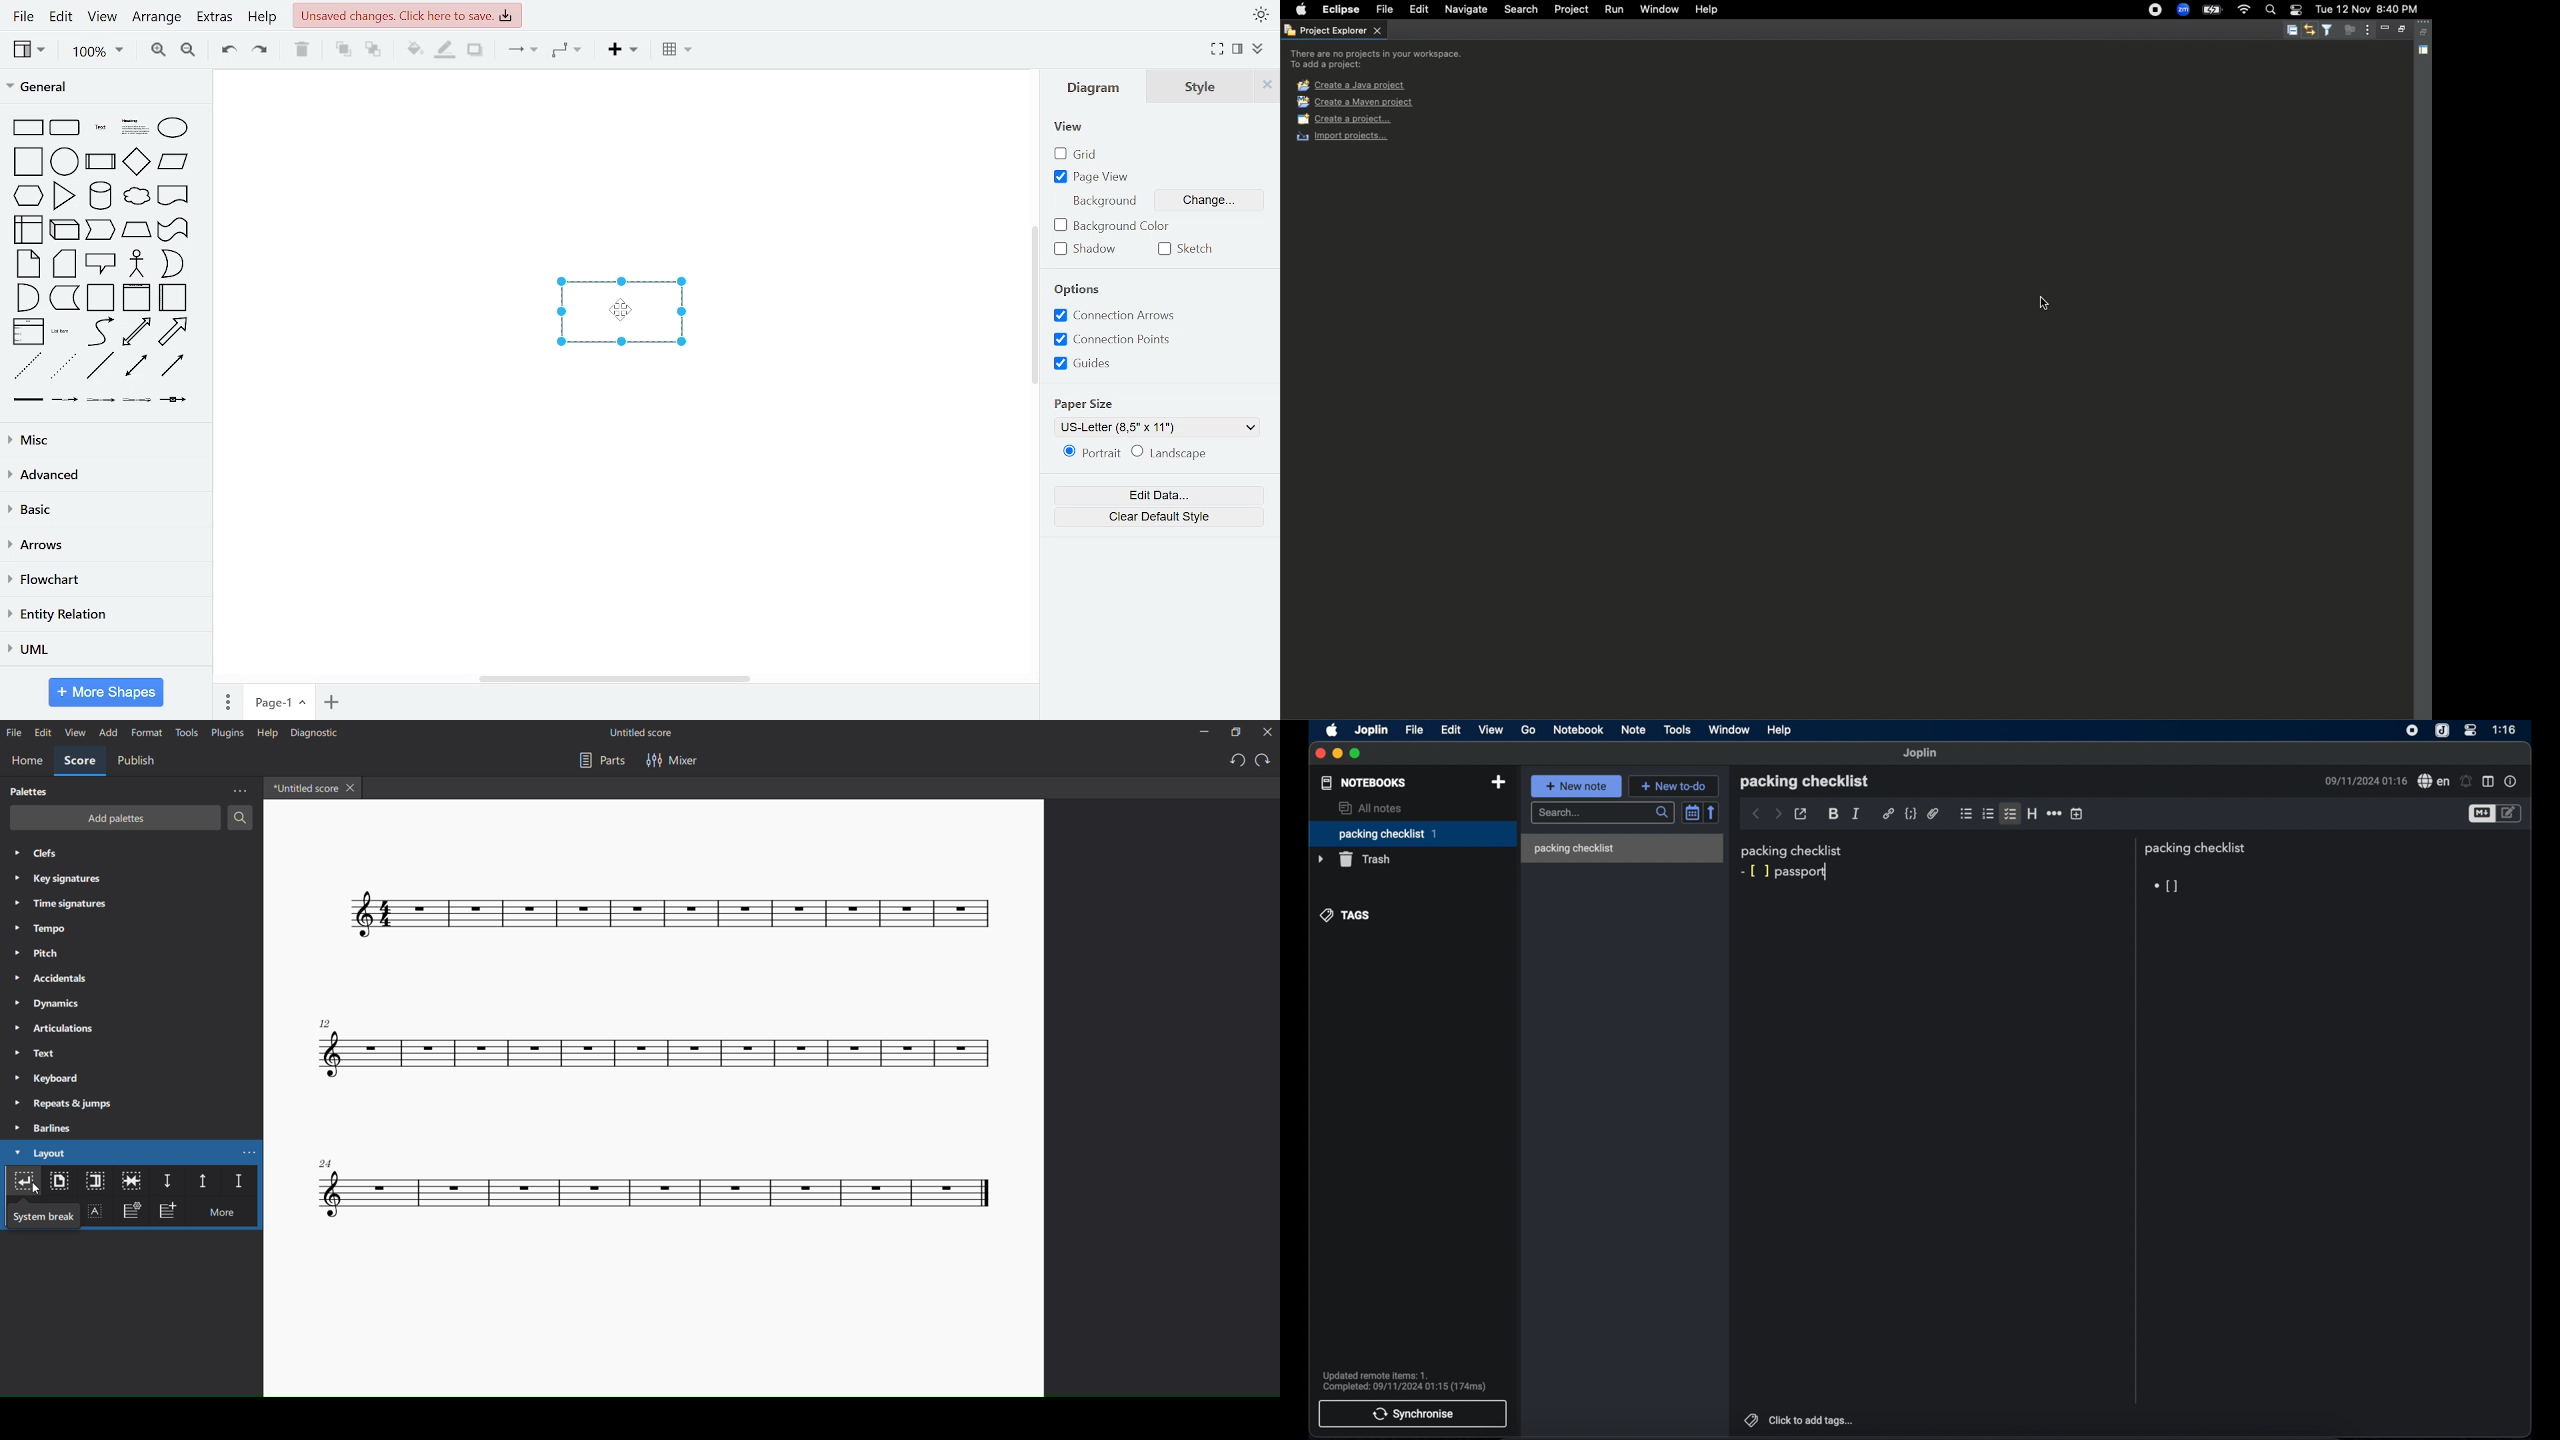 This screenshot has width=2576, height=1456. Describe the element at coordinates (2032, 813) in the screenshot. I see `heading` at that location.